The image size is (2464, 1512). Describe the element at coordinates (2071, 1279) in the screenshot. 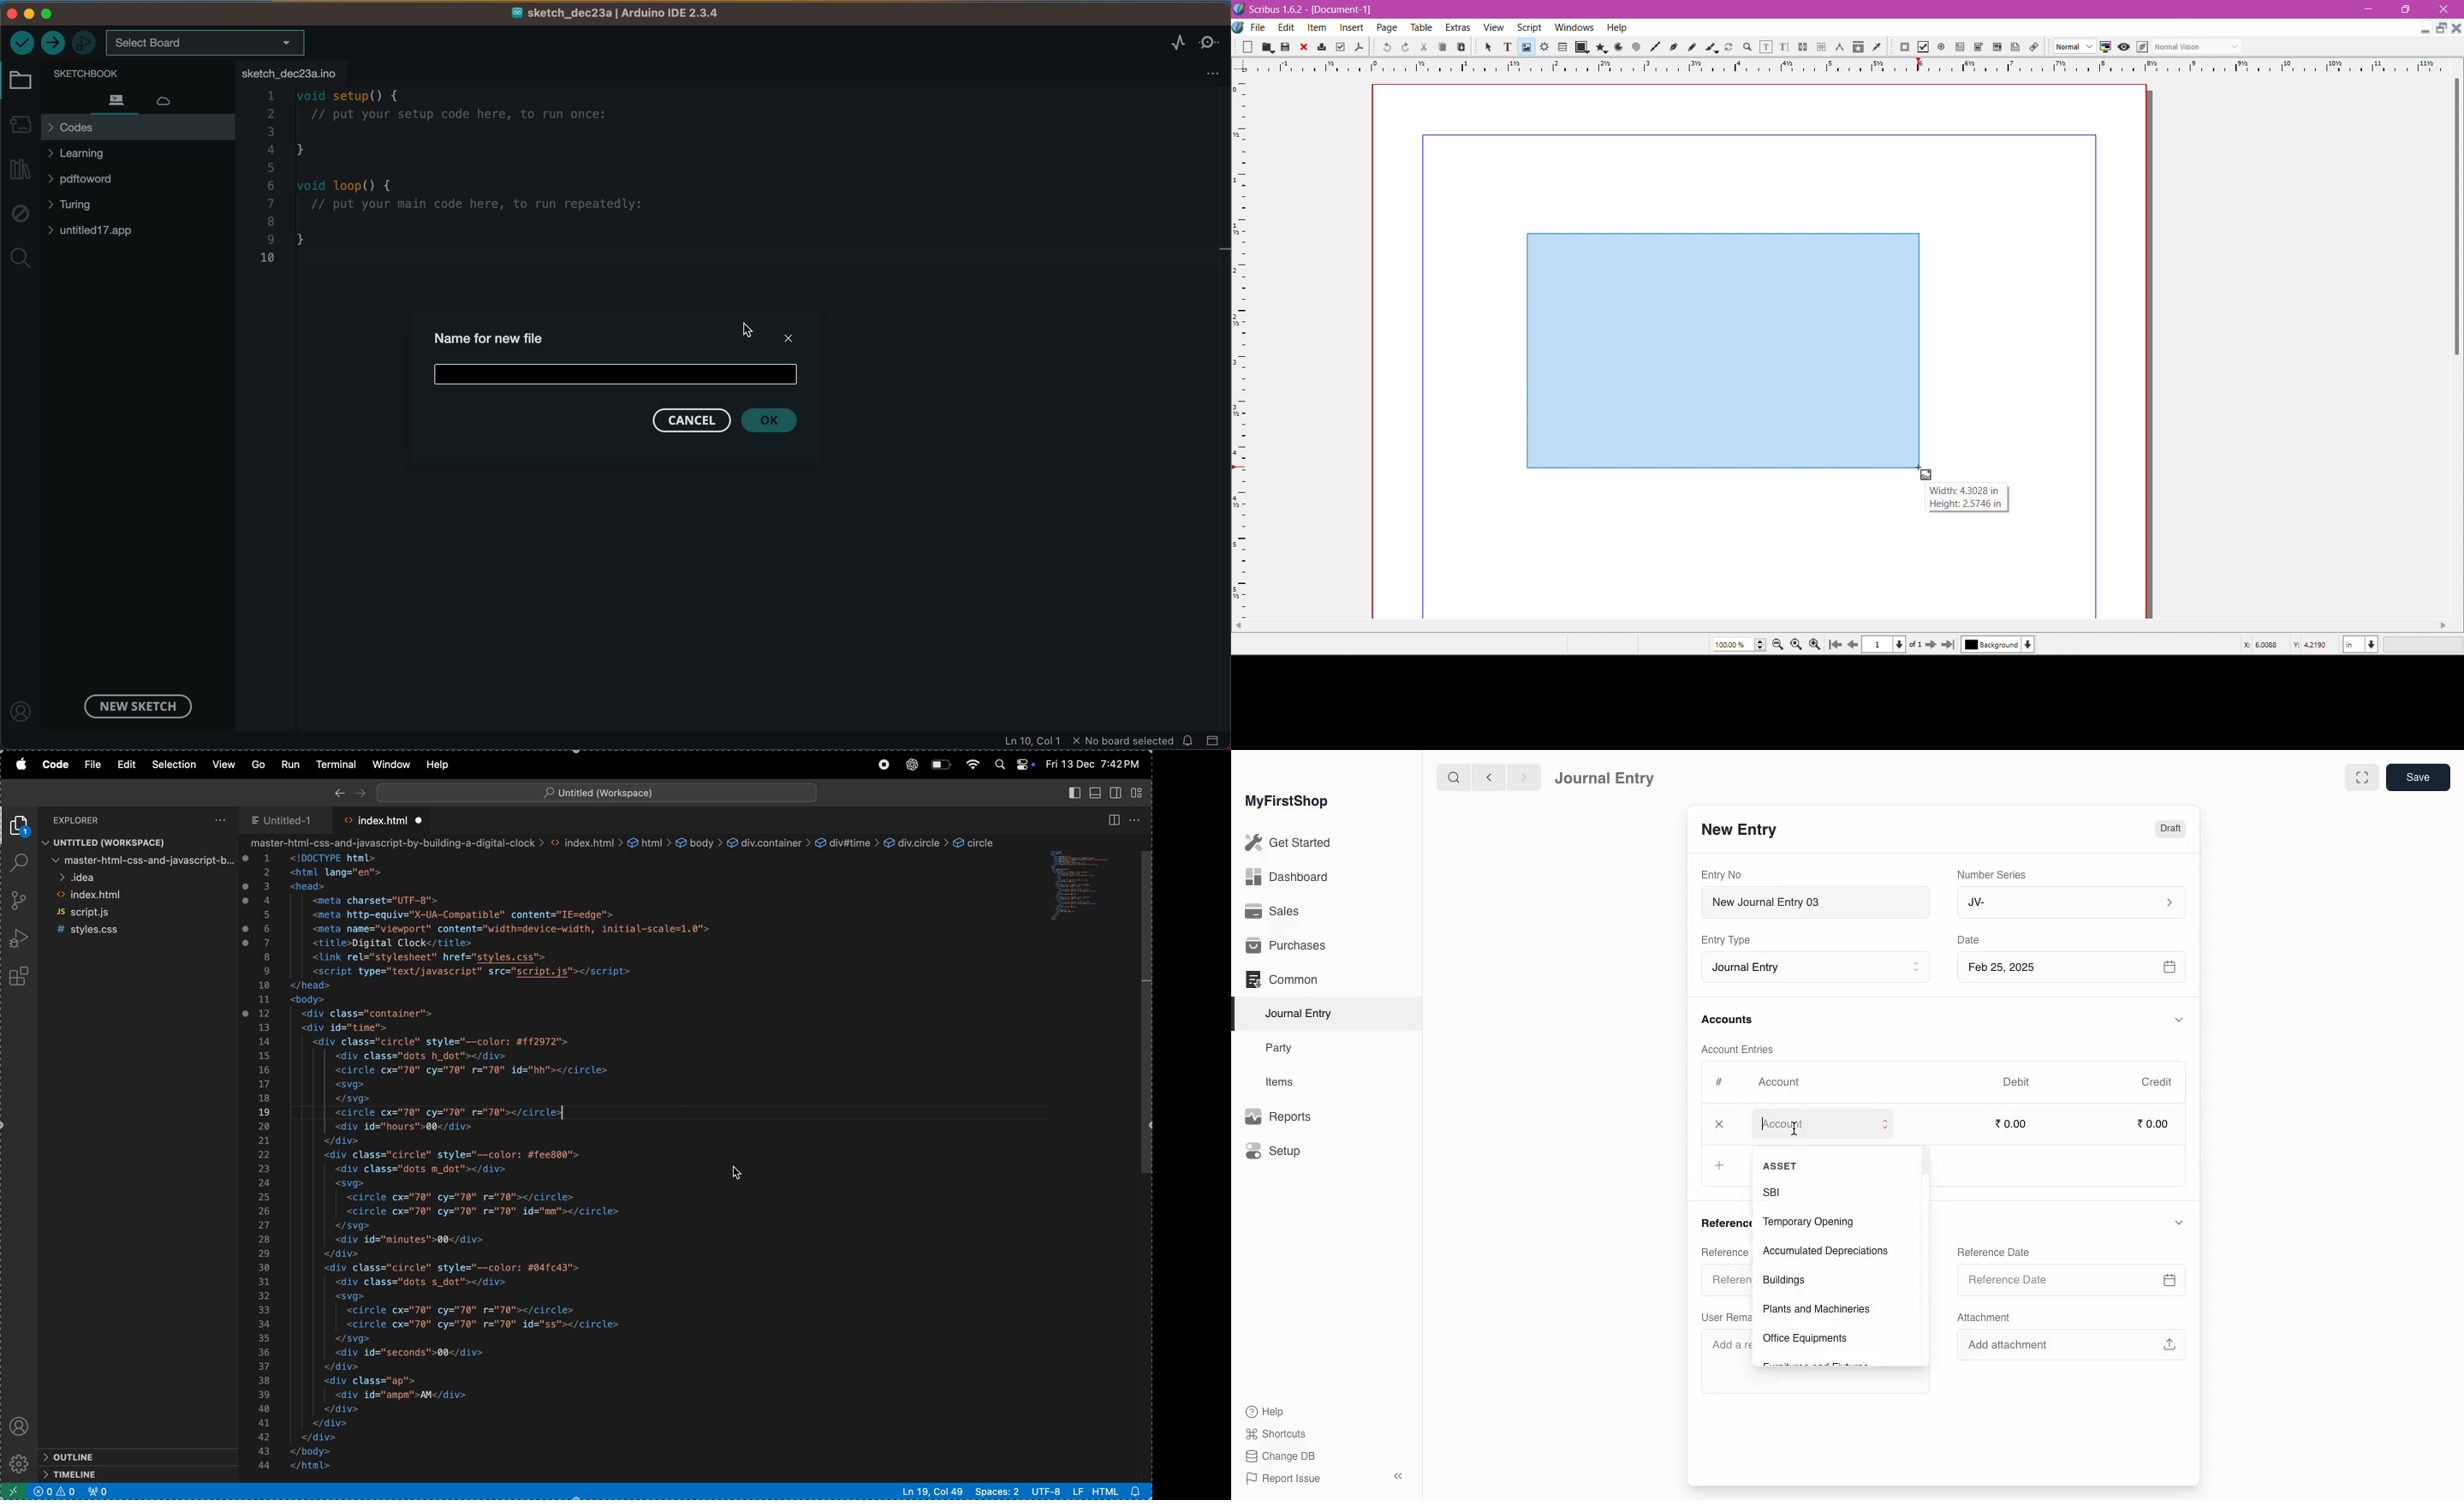

I see `Reference Date` at that location.